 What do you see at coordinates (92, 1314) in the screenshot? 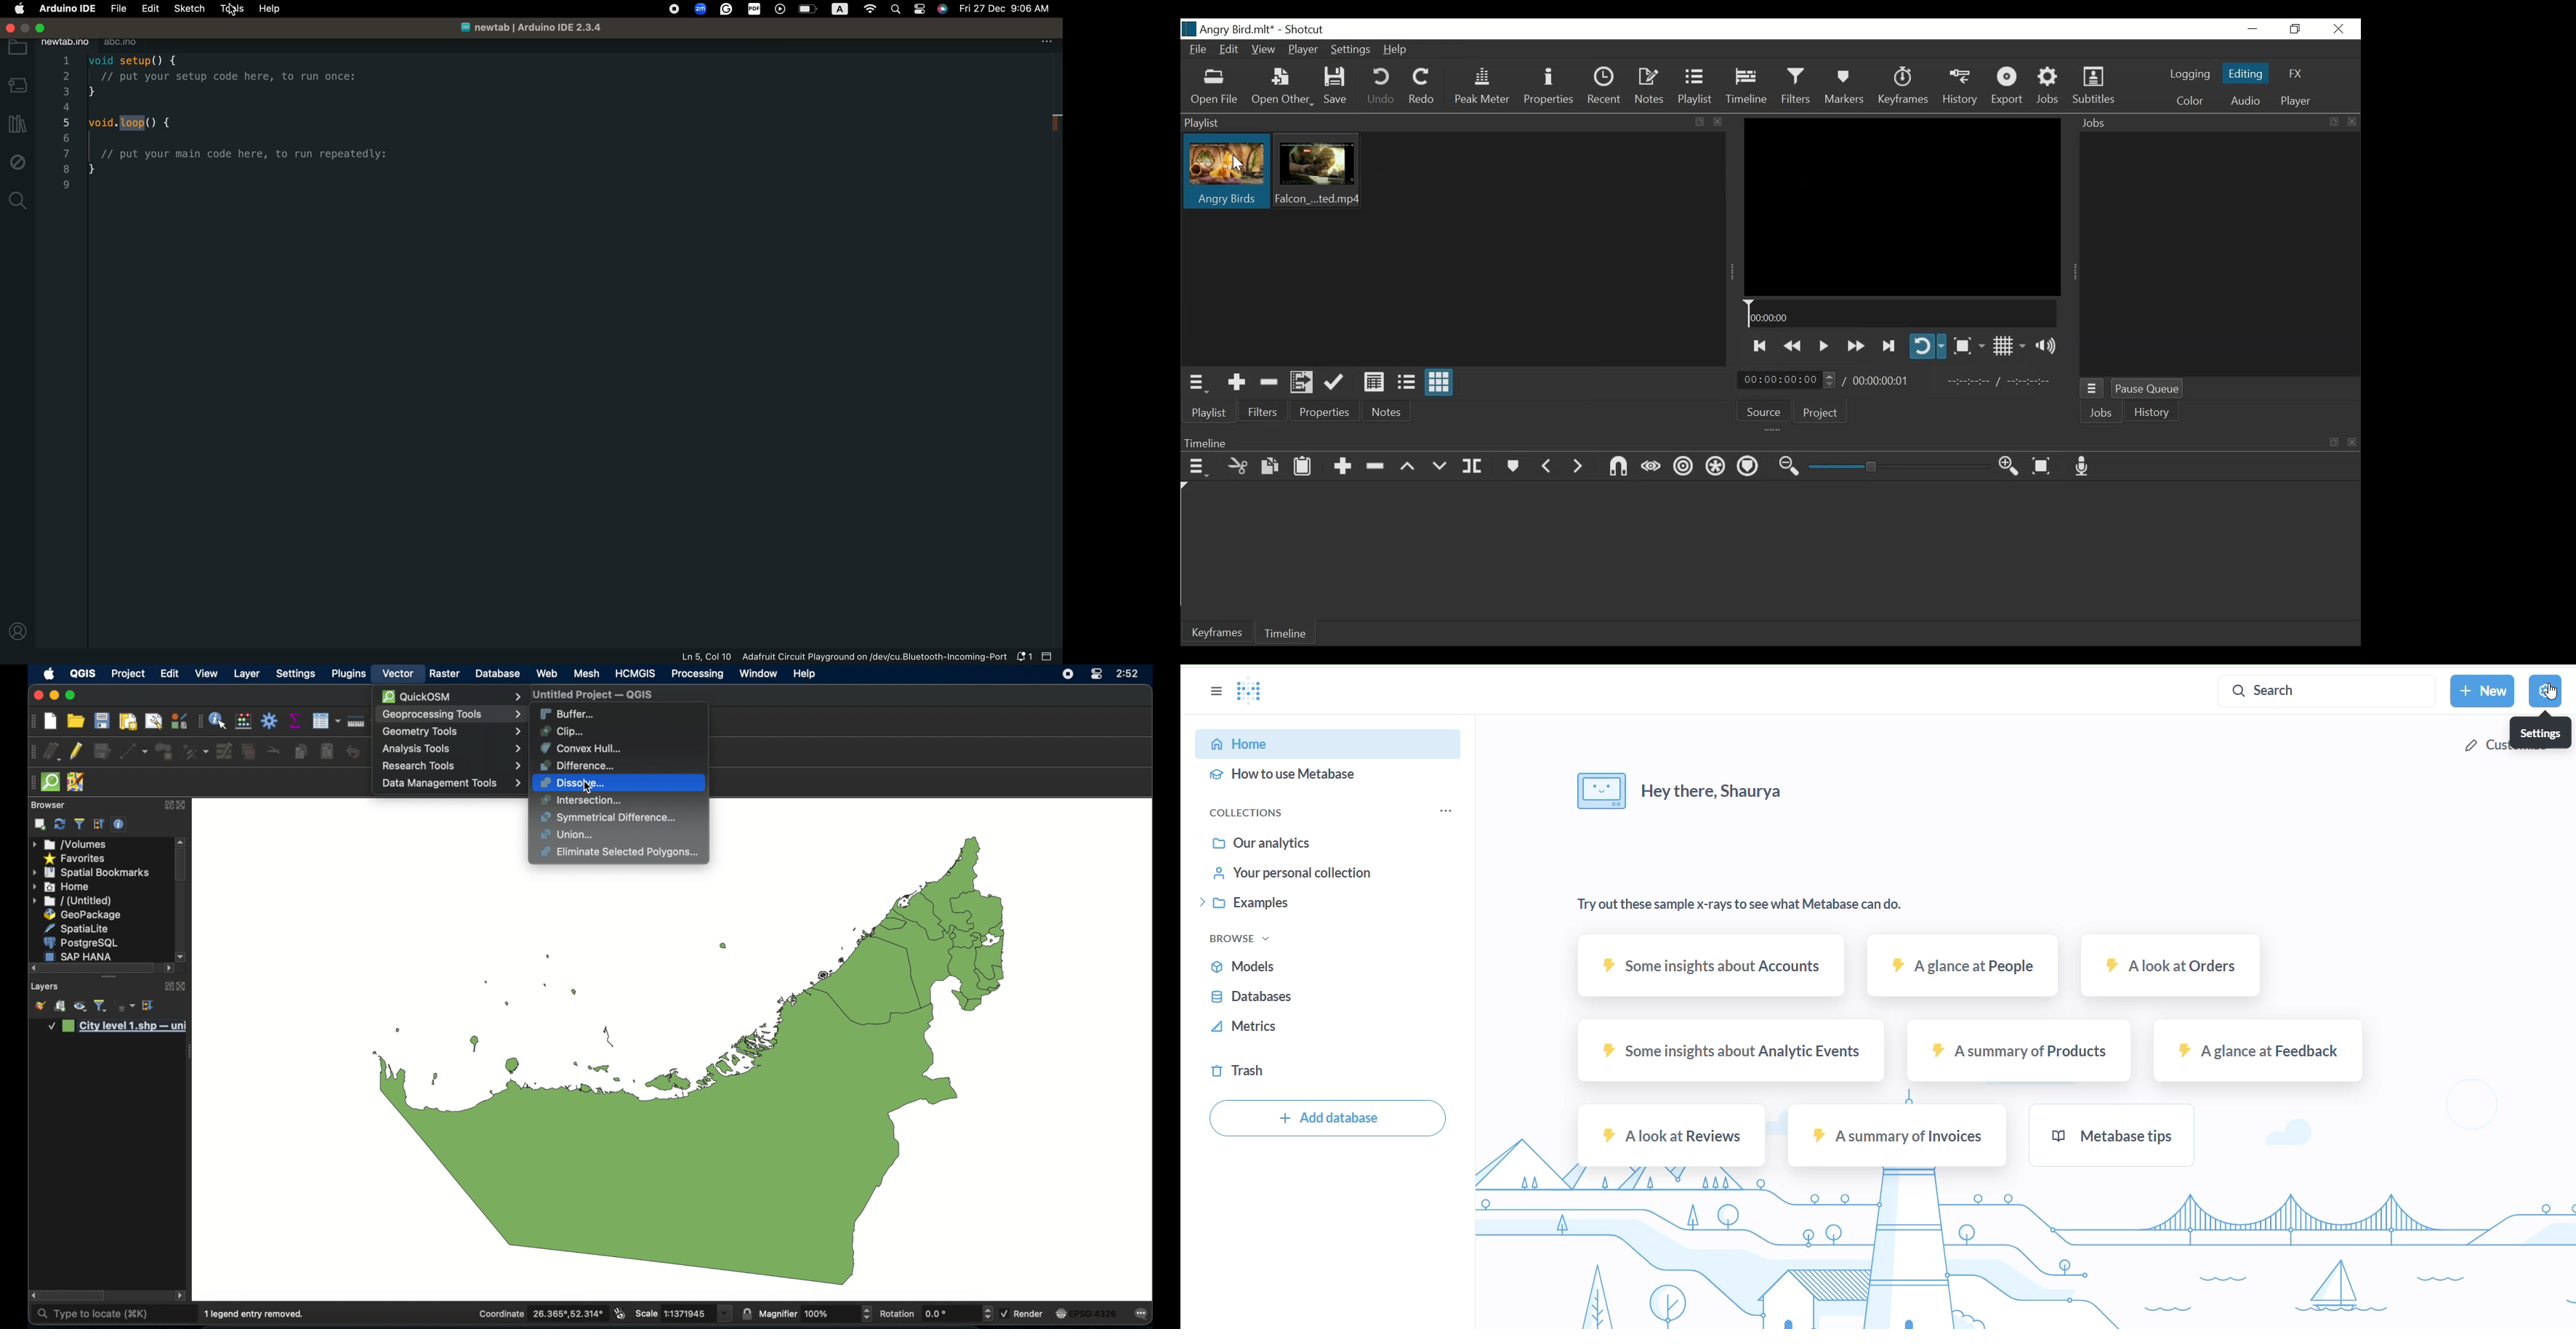
I see `type to locate` at bounding box center [92, 1314].